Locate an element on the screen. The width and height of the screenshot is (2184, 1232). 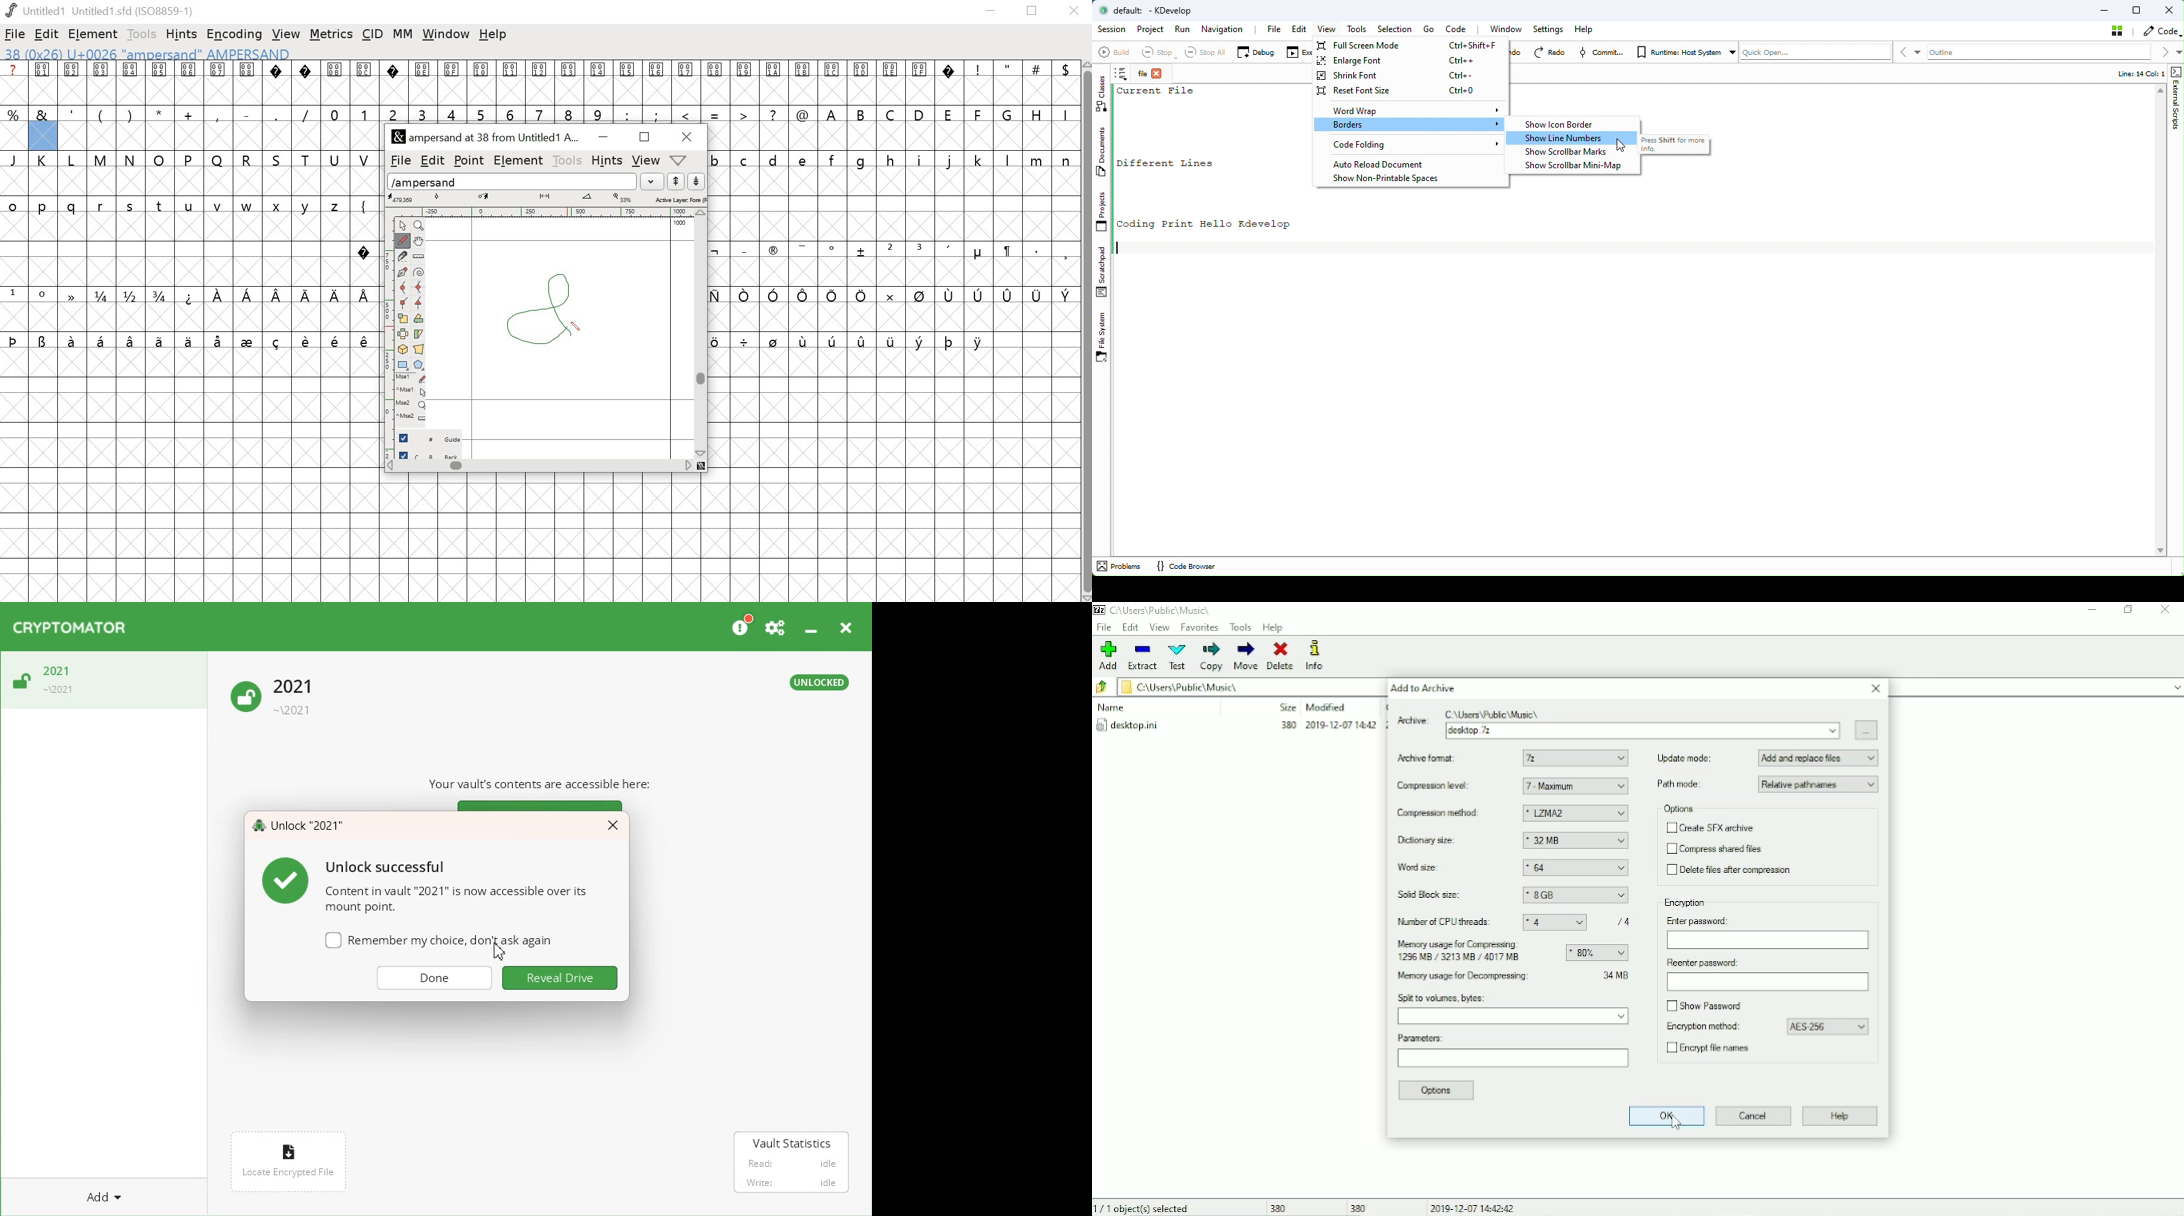
measure distance, angle between  two points is located at coordinates (419, 257).